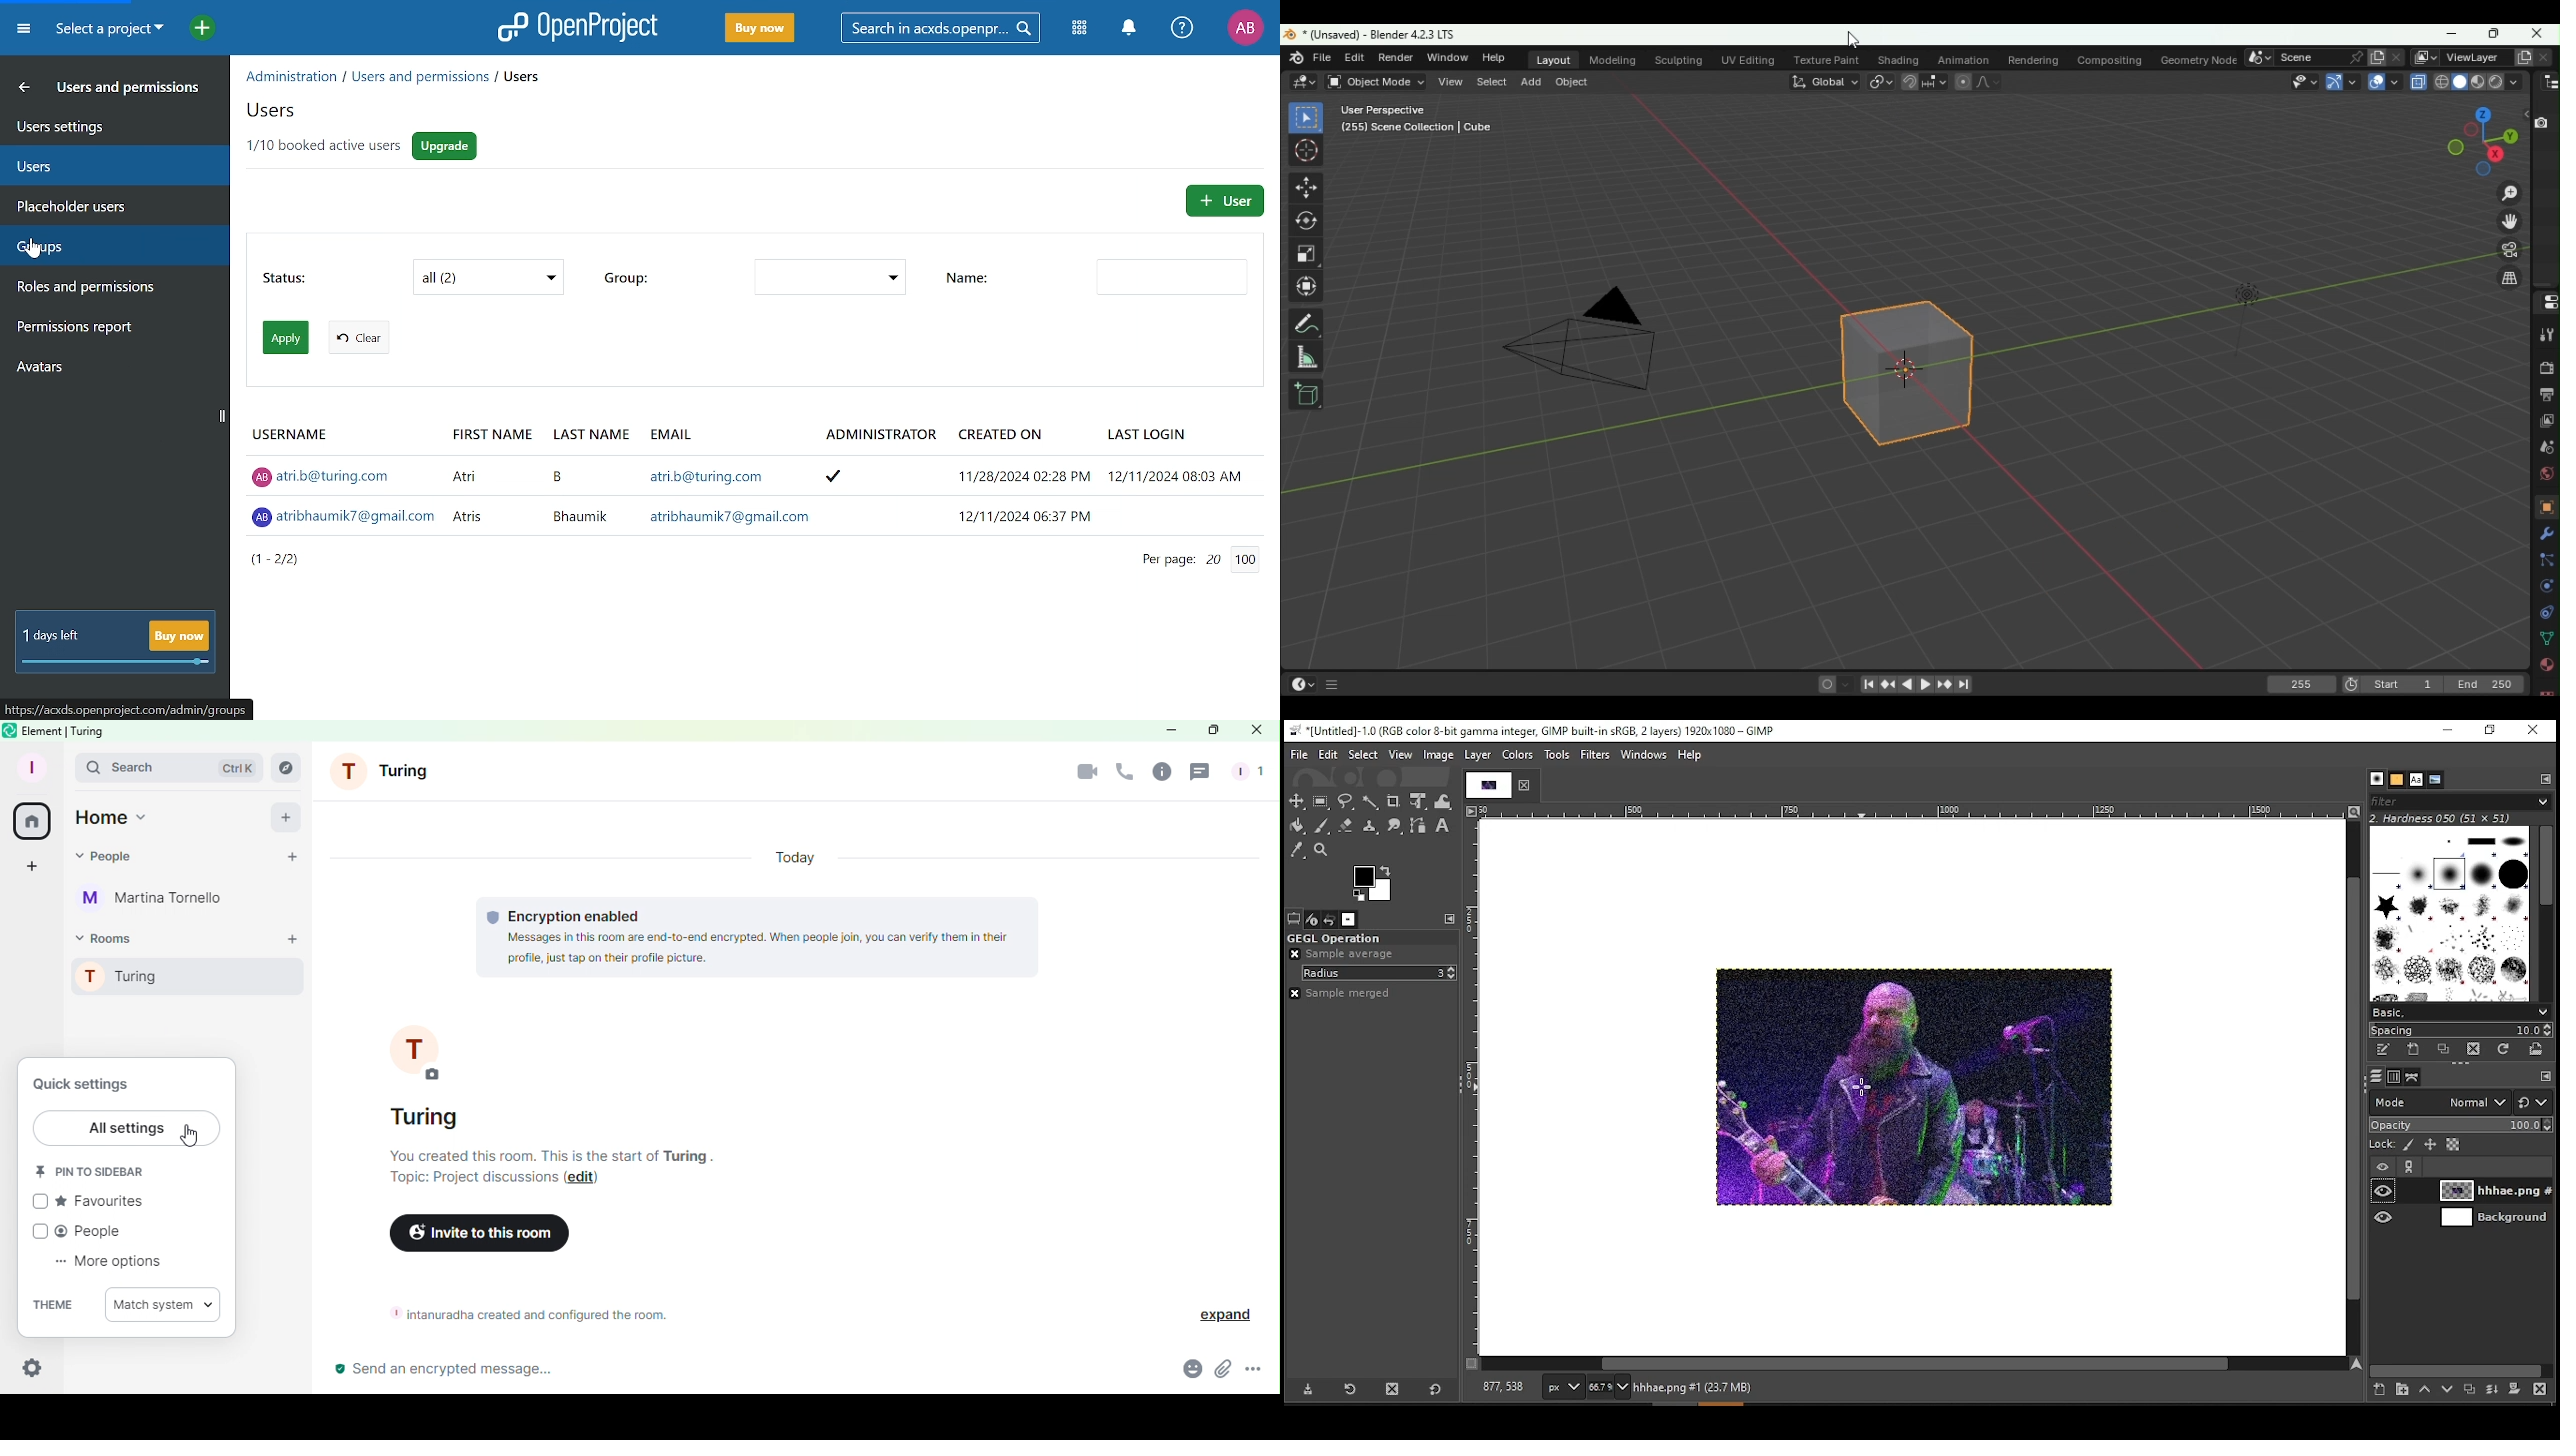 The image size is (2576, 1456). I want to click on File name, so click(1383, 34).